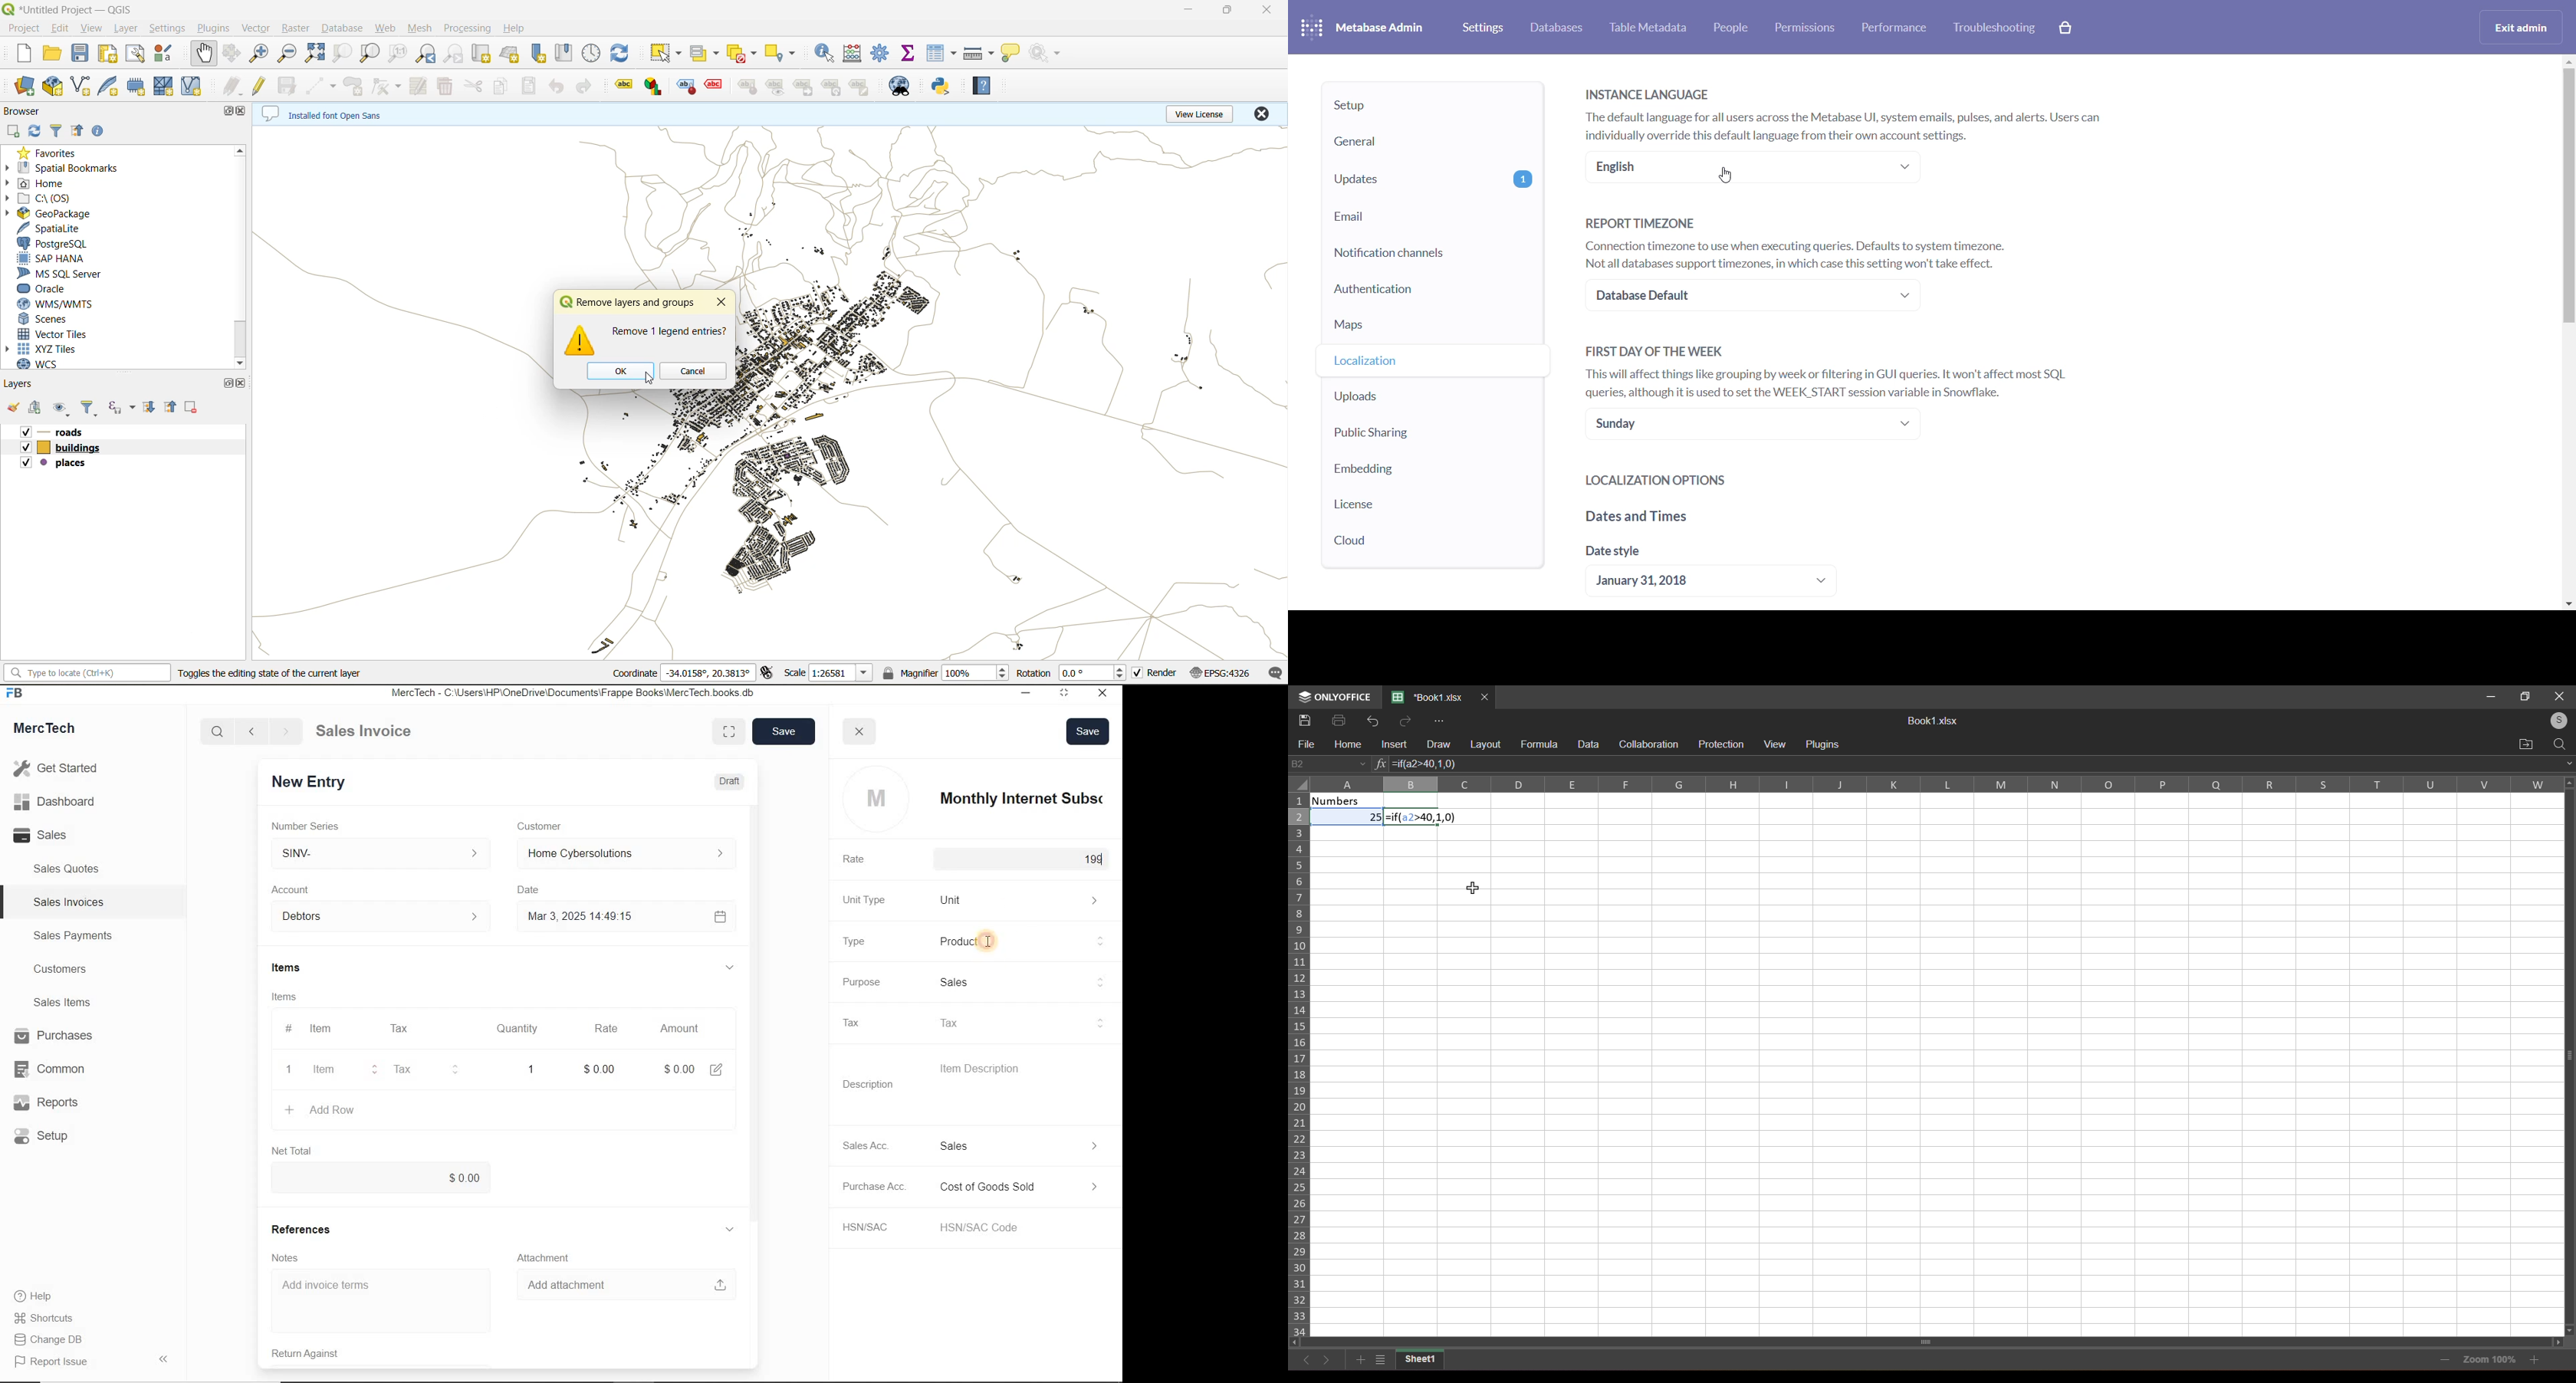 This screenshot has width=2576, height=1400. I want to click on raster, so click(294, 29).